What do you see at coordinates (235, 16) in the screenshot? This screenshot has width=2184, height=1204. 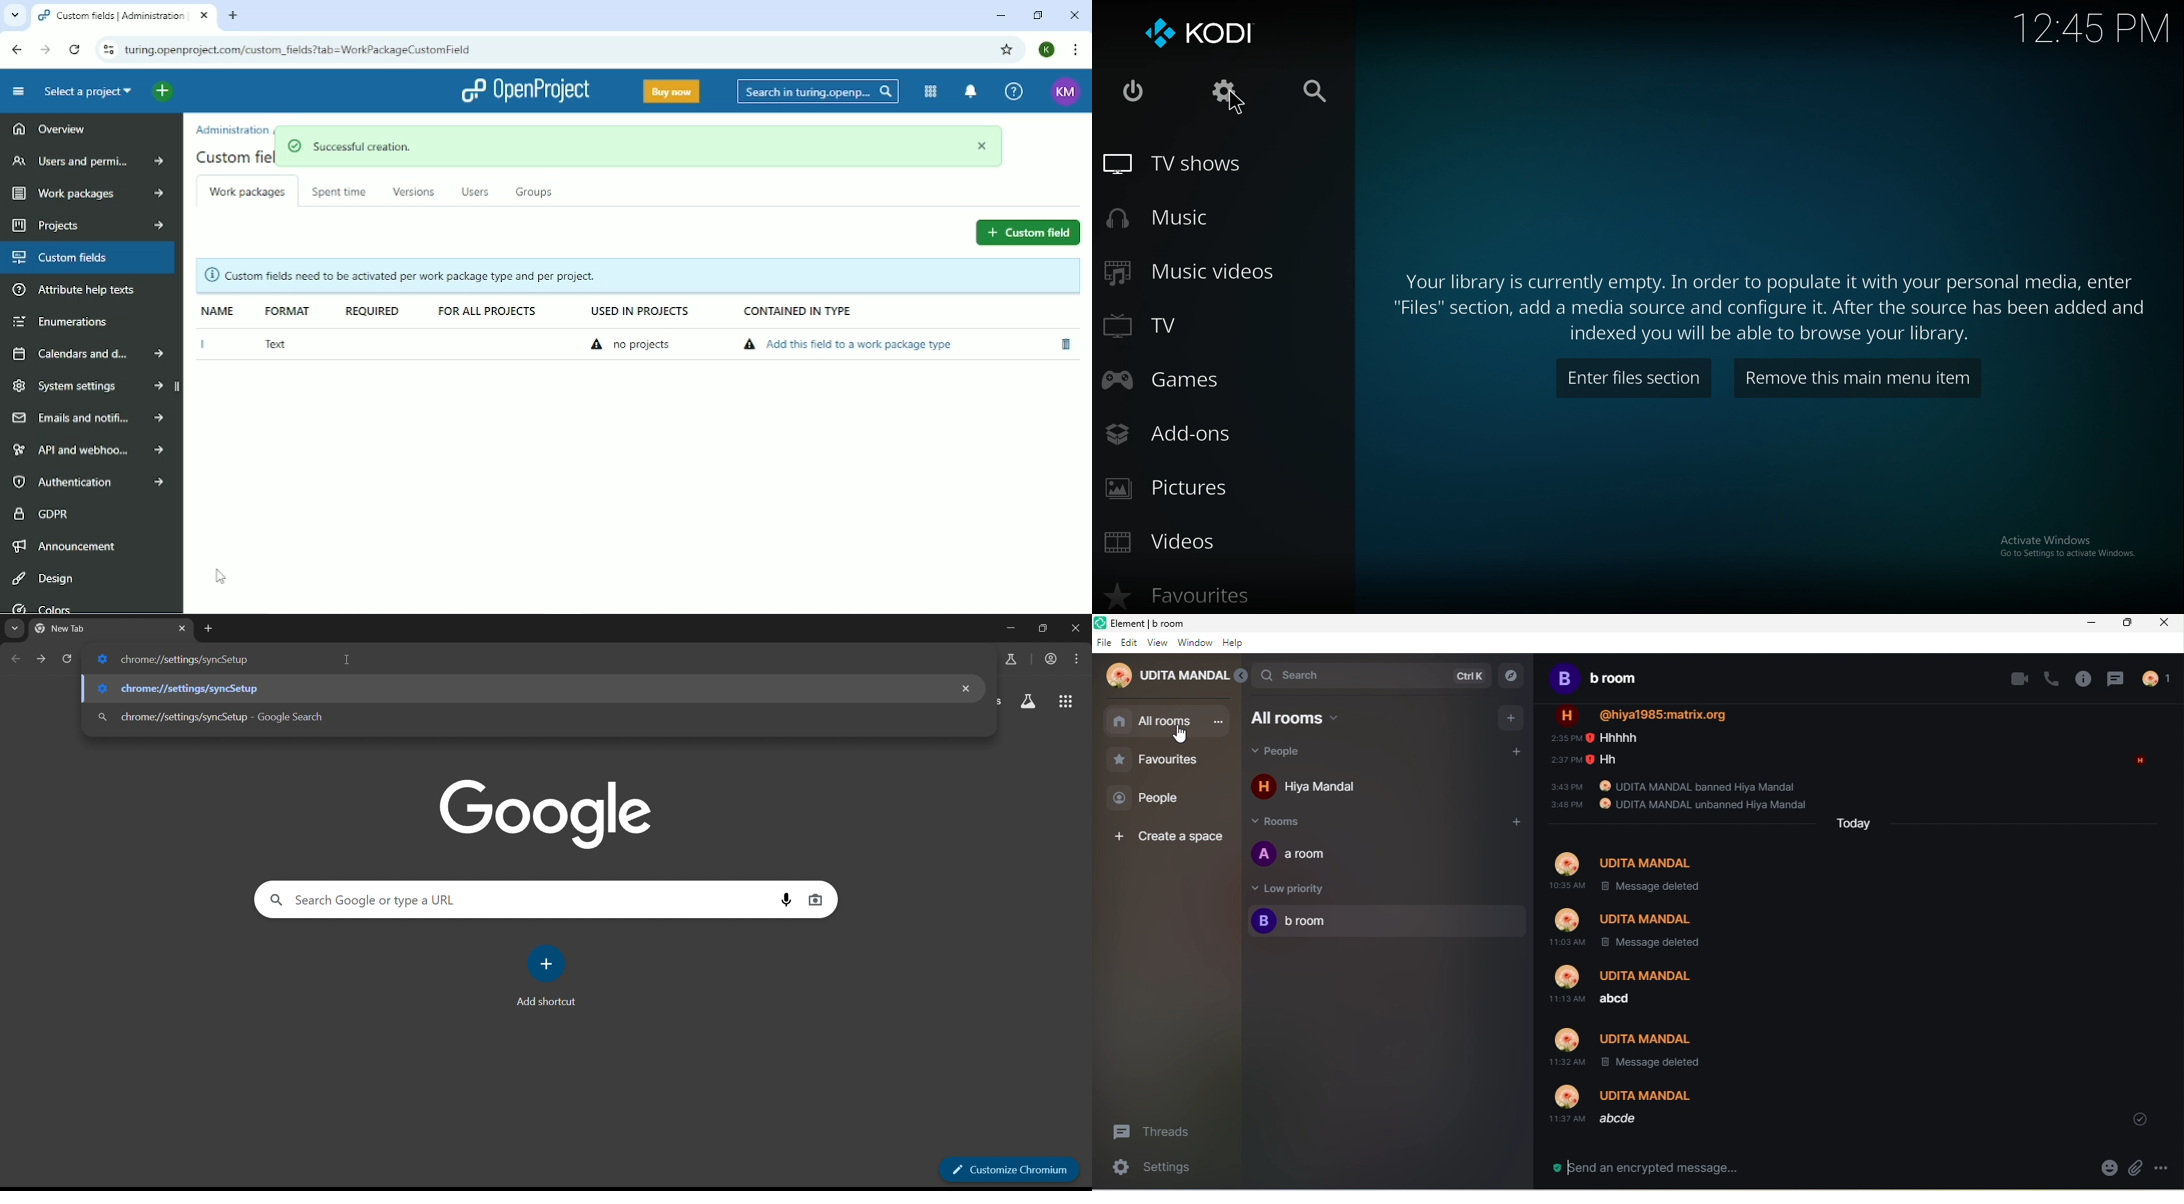 I see `New tab` at bounding box center [235, 16].